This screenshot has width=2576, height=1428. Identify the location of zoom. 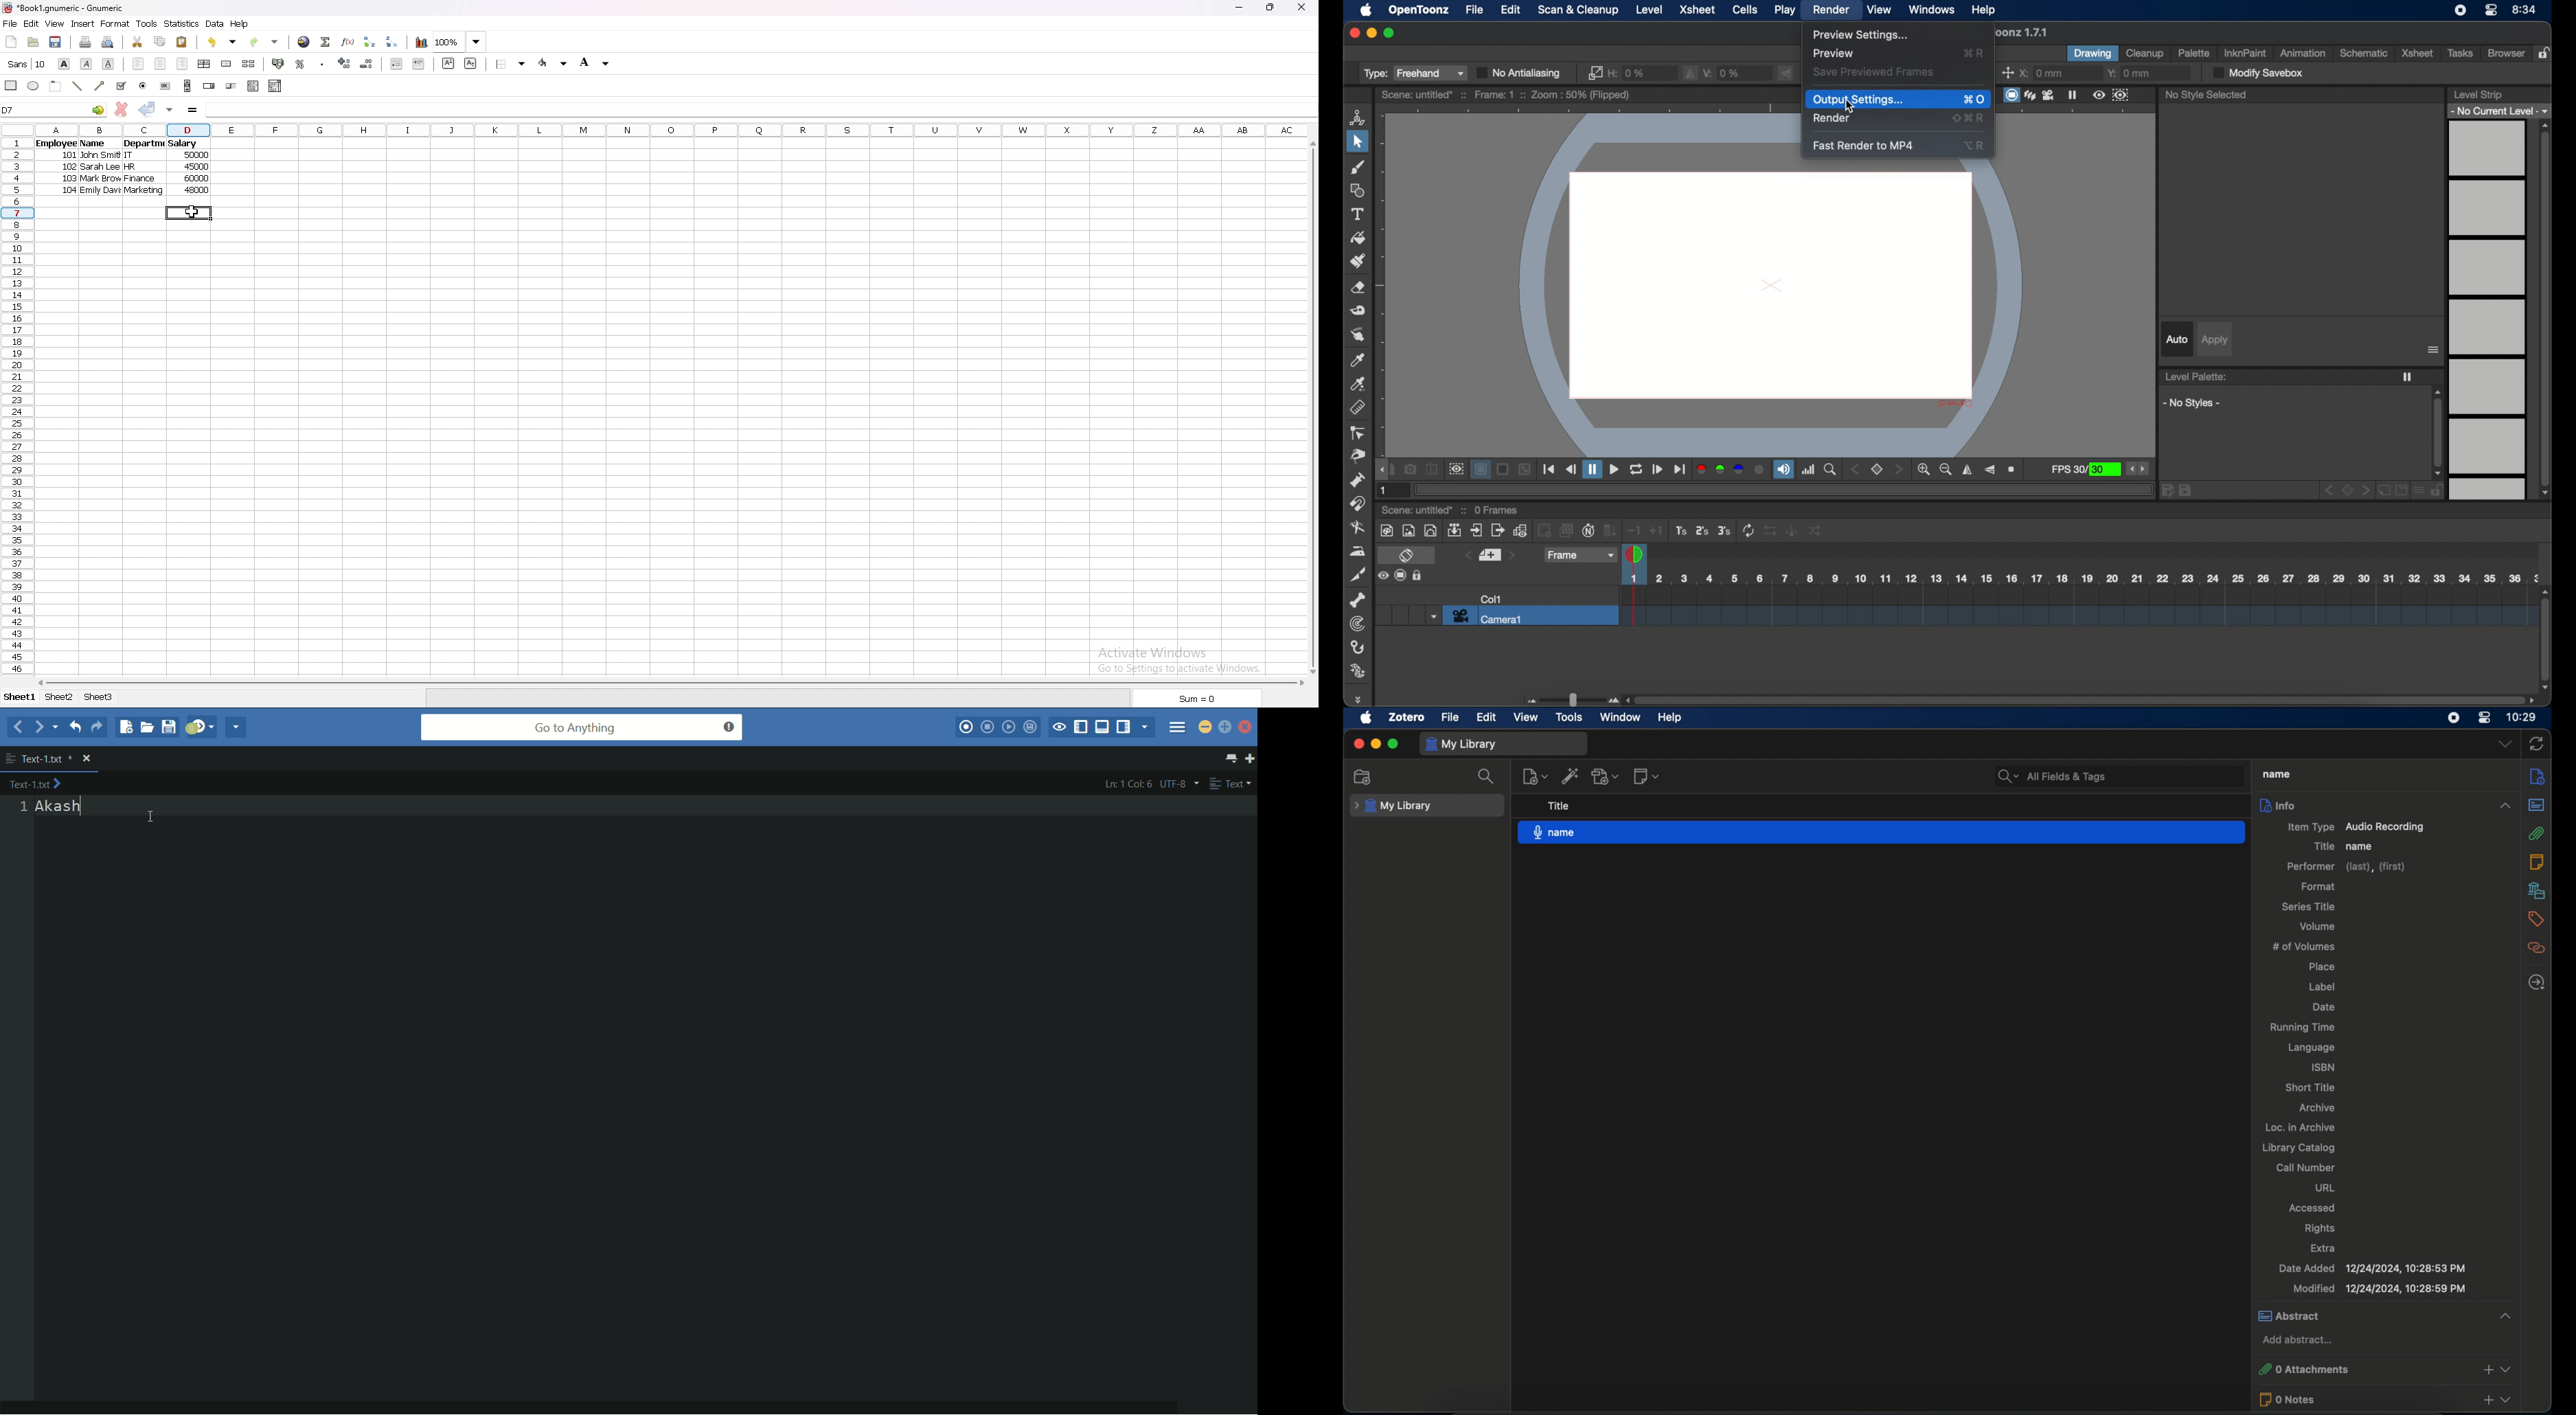
(1831, 470).